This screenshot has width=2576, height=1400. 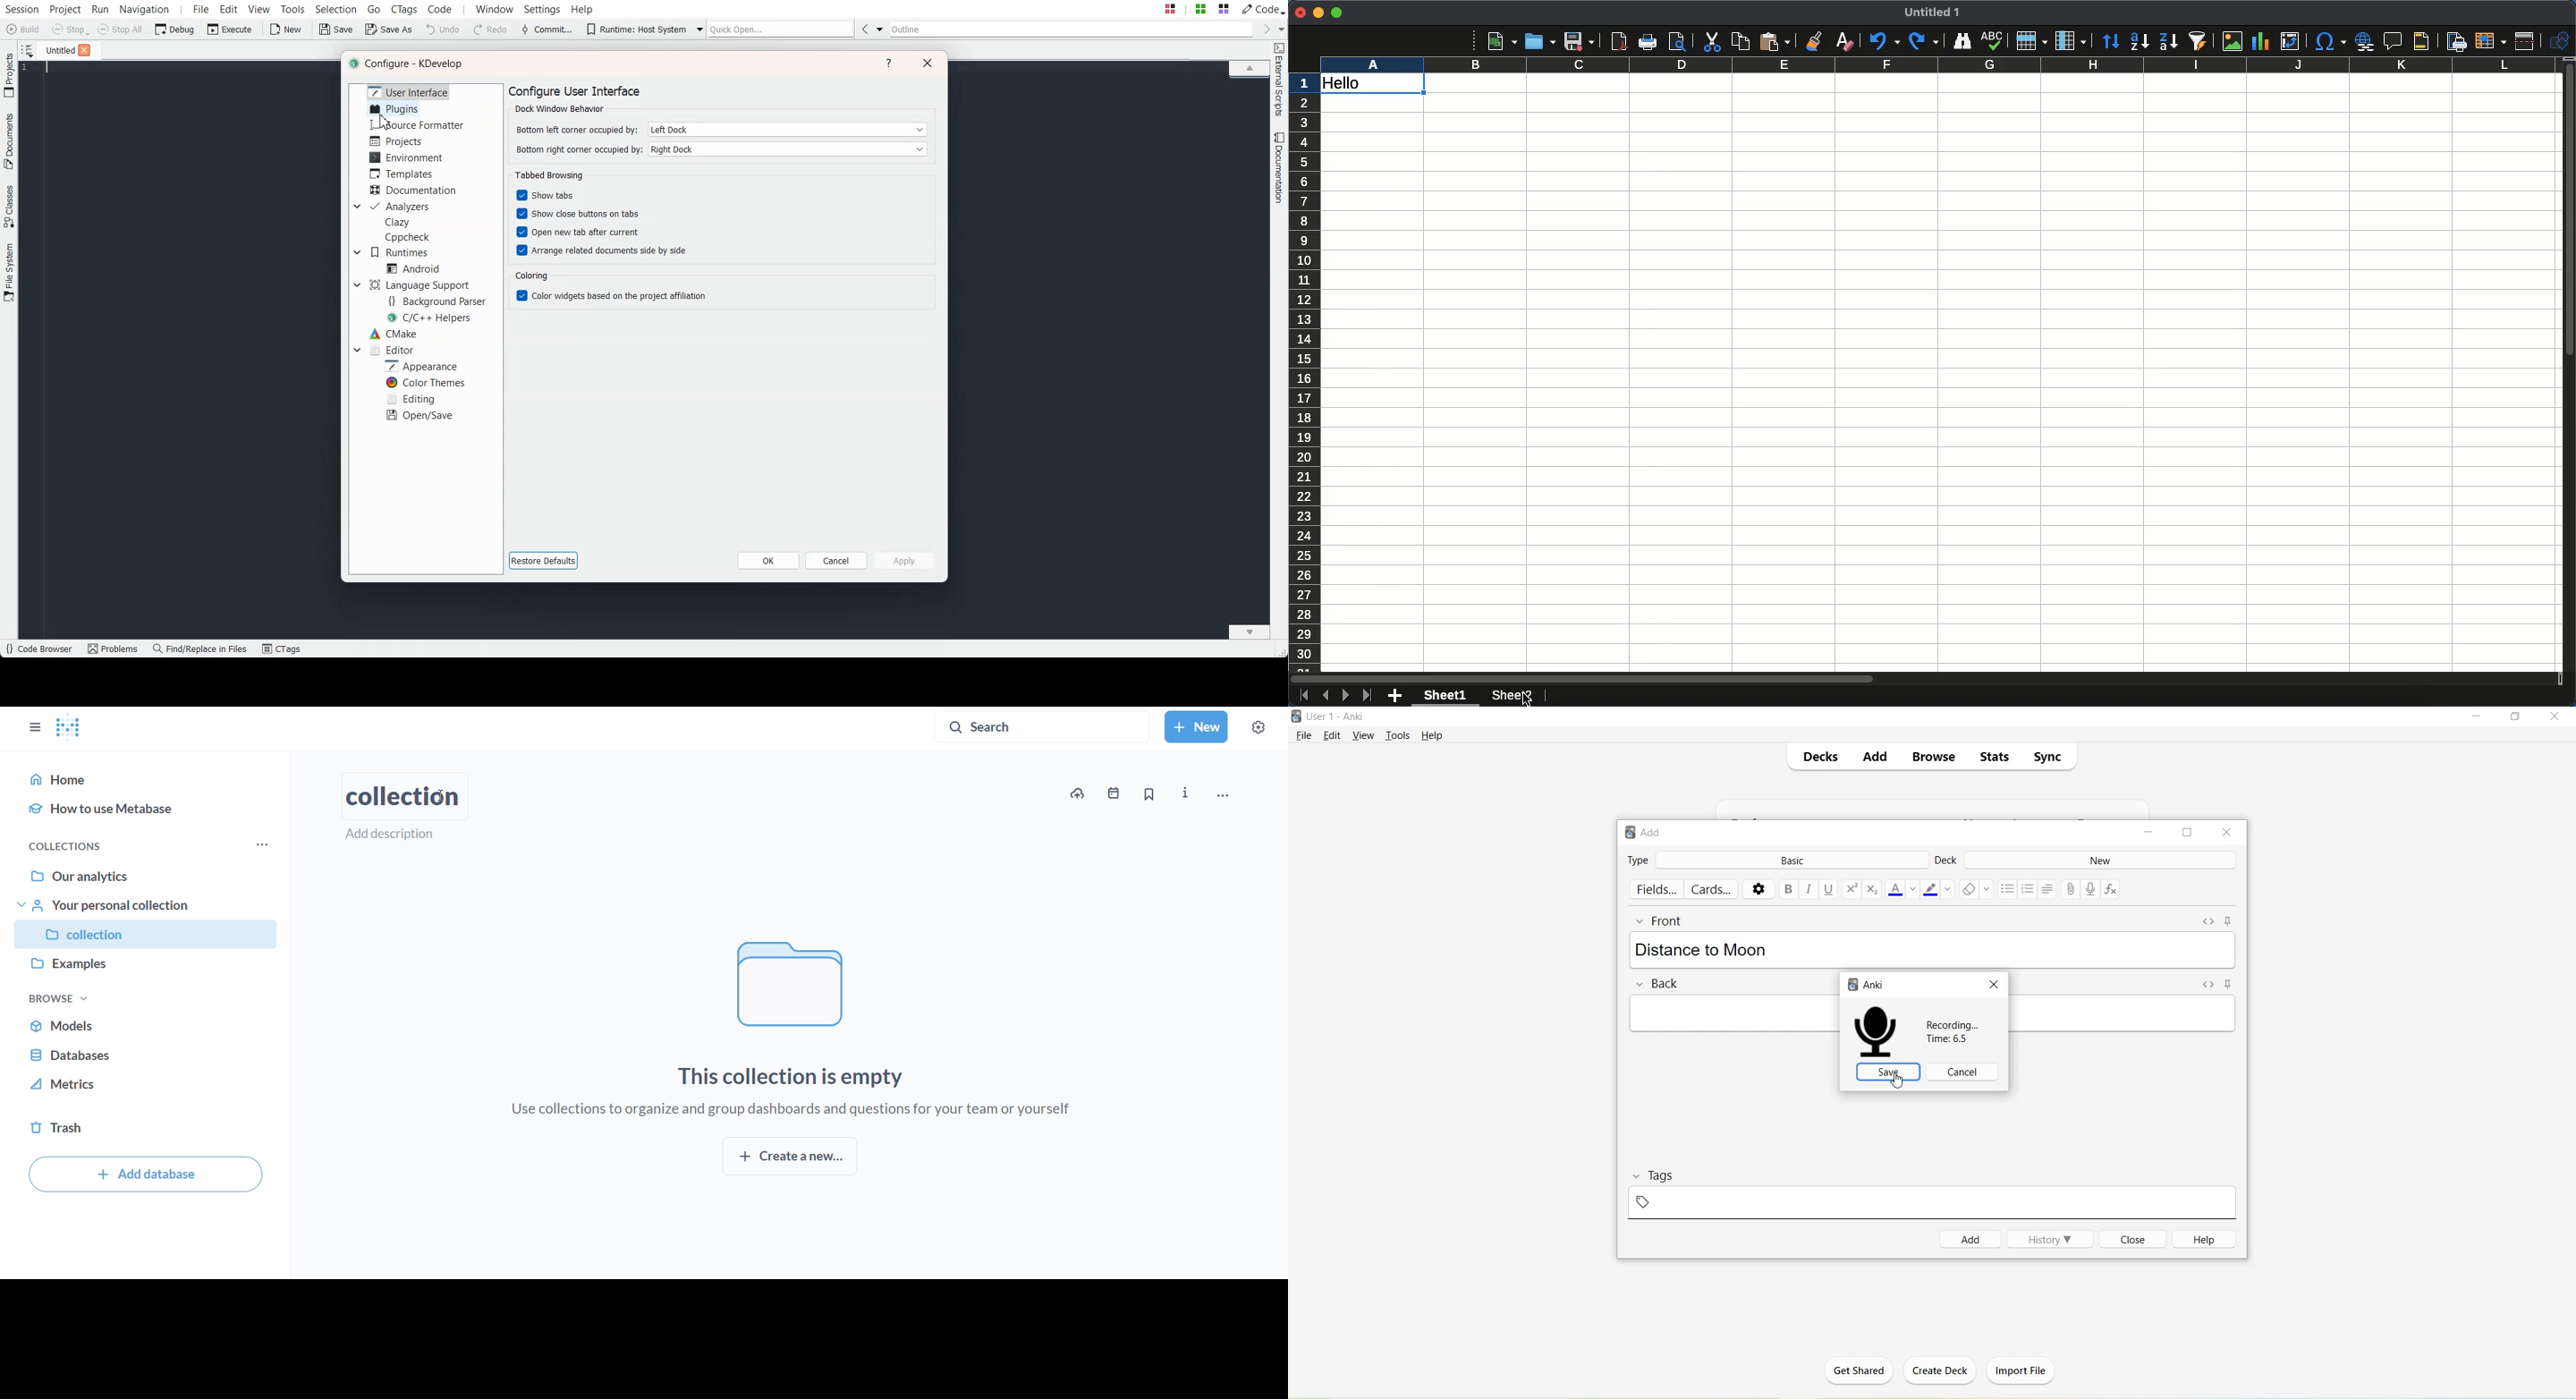 What do you see at coordinates (1502, 40) in the screenshot?
I see `New` at bounding box center [1502, 40].